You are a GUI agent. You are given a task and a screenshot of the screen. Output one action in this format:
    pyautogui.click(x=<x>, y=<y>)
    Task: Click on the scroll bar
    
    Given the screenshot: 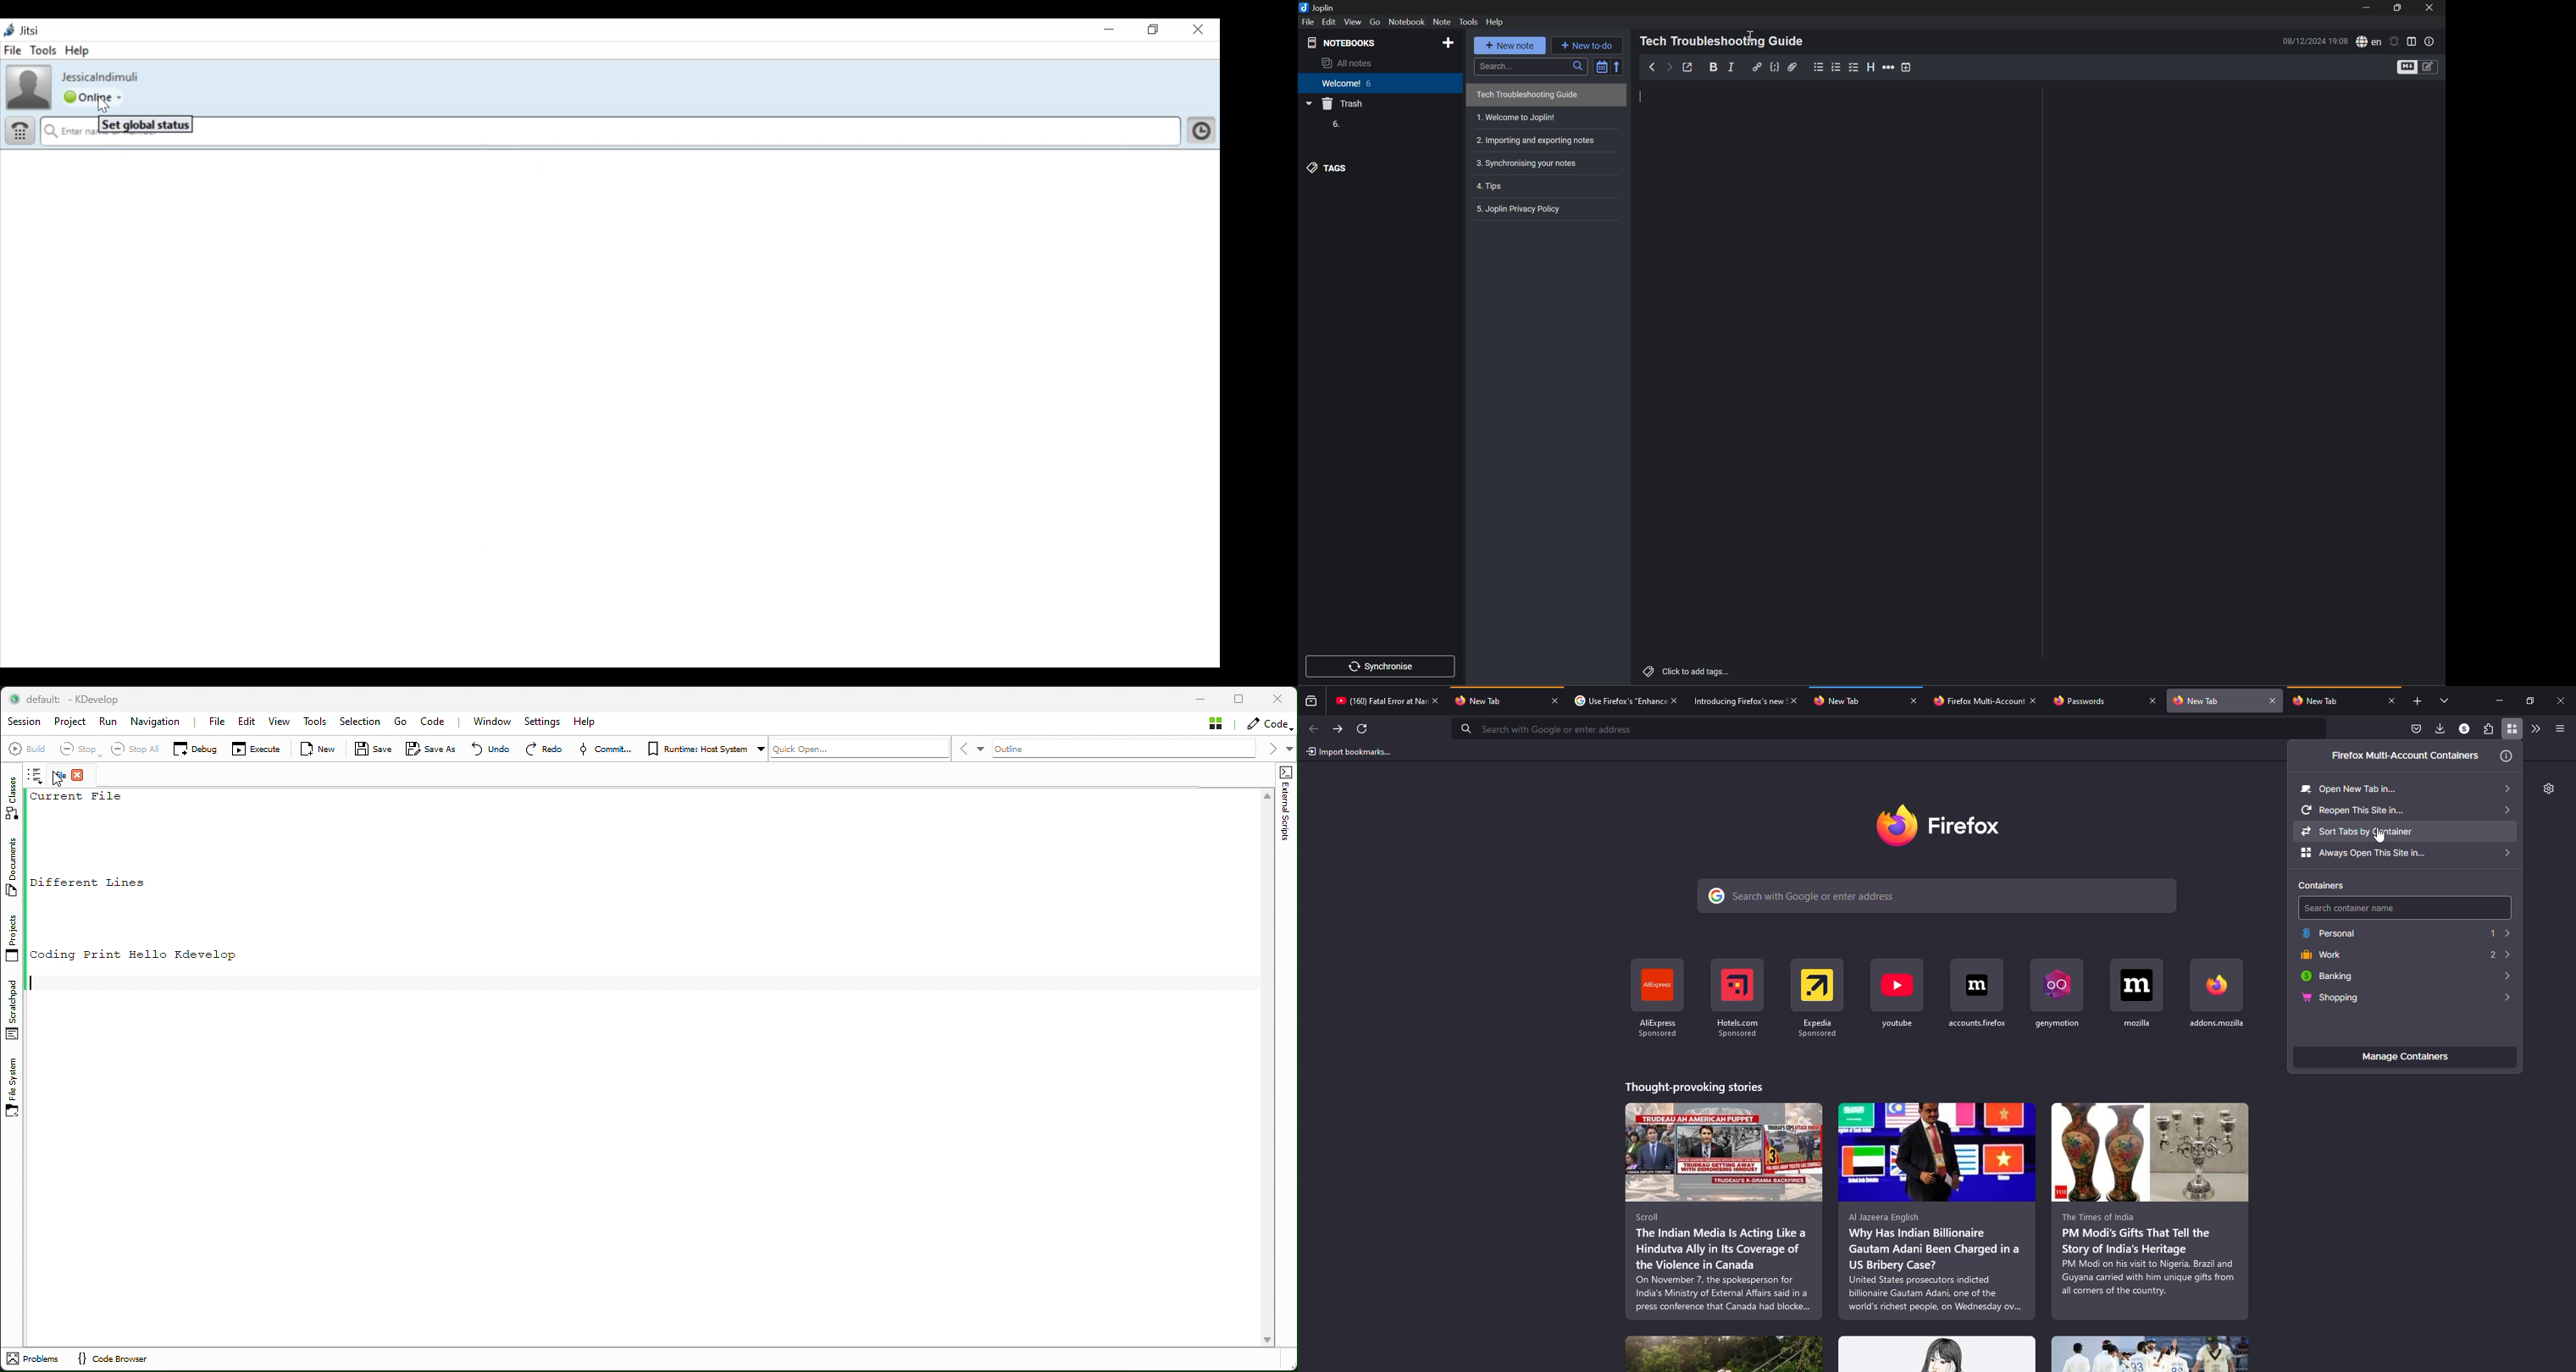 What is the action you would take?
    pyautogui.click(x=2571, y=858)
    